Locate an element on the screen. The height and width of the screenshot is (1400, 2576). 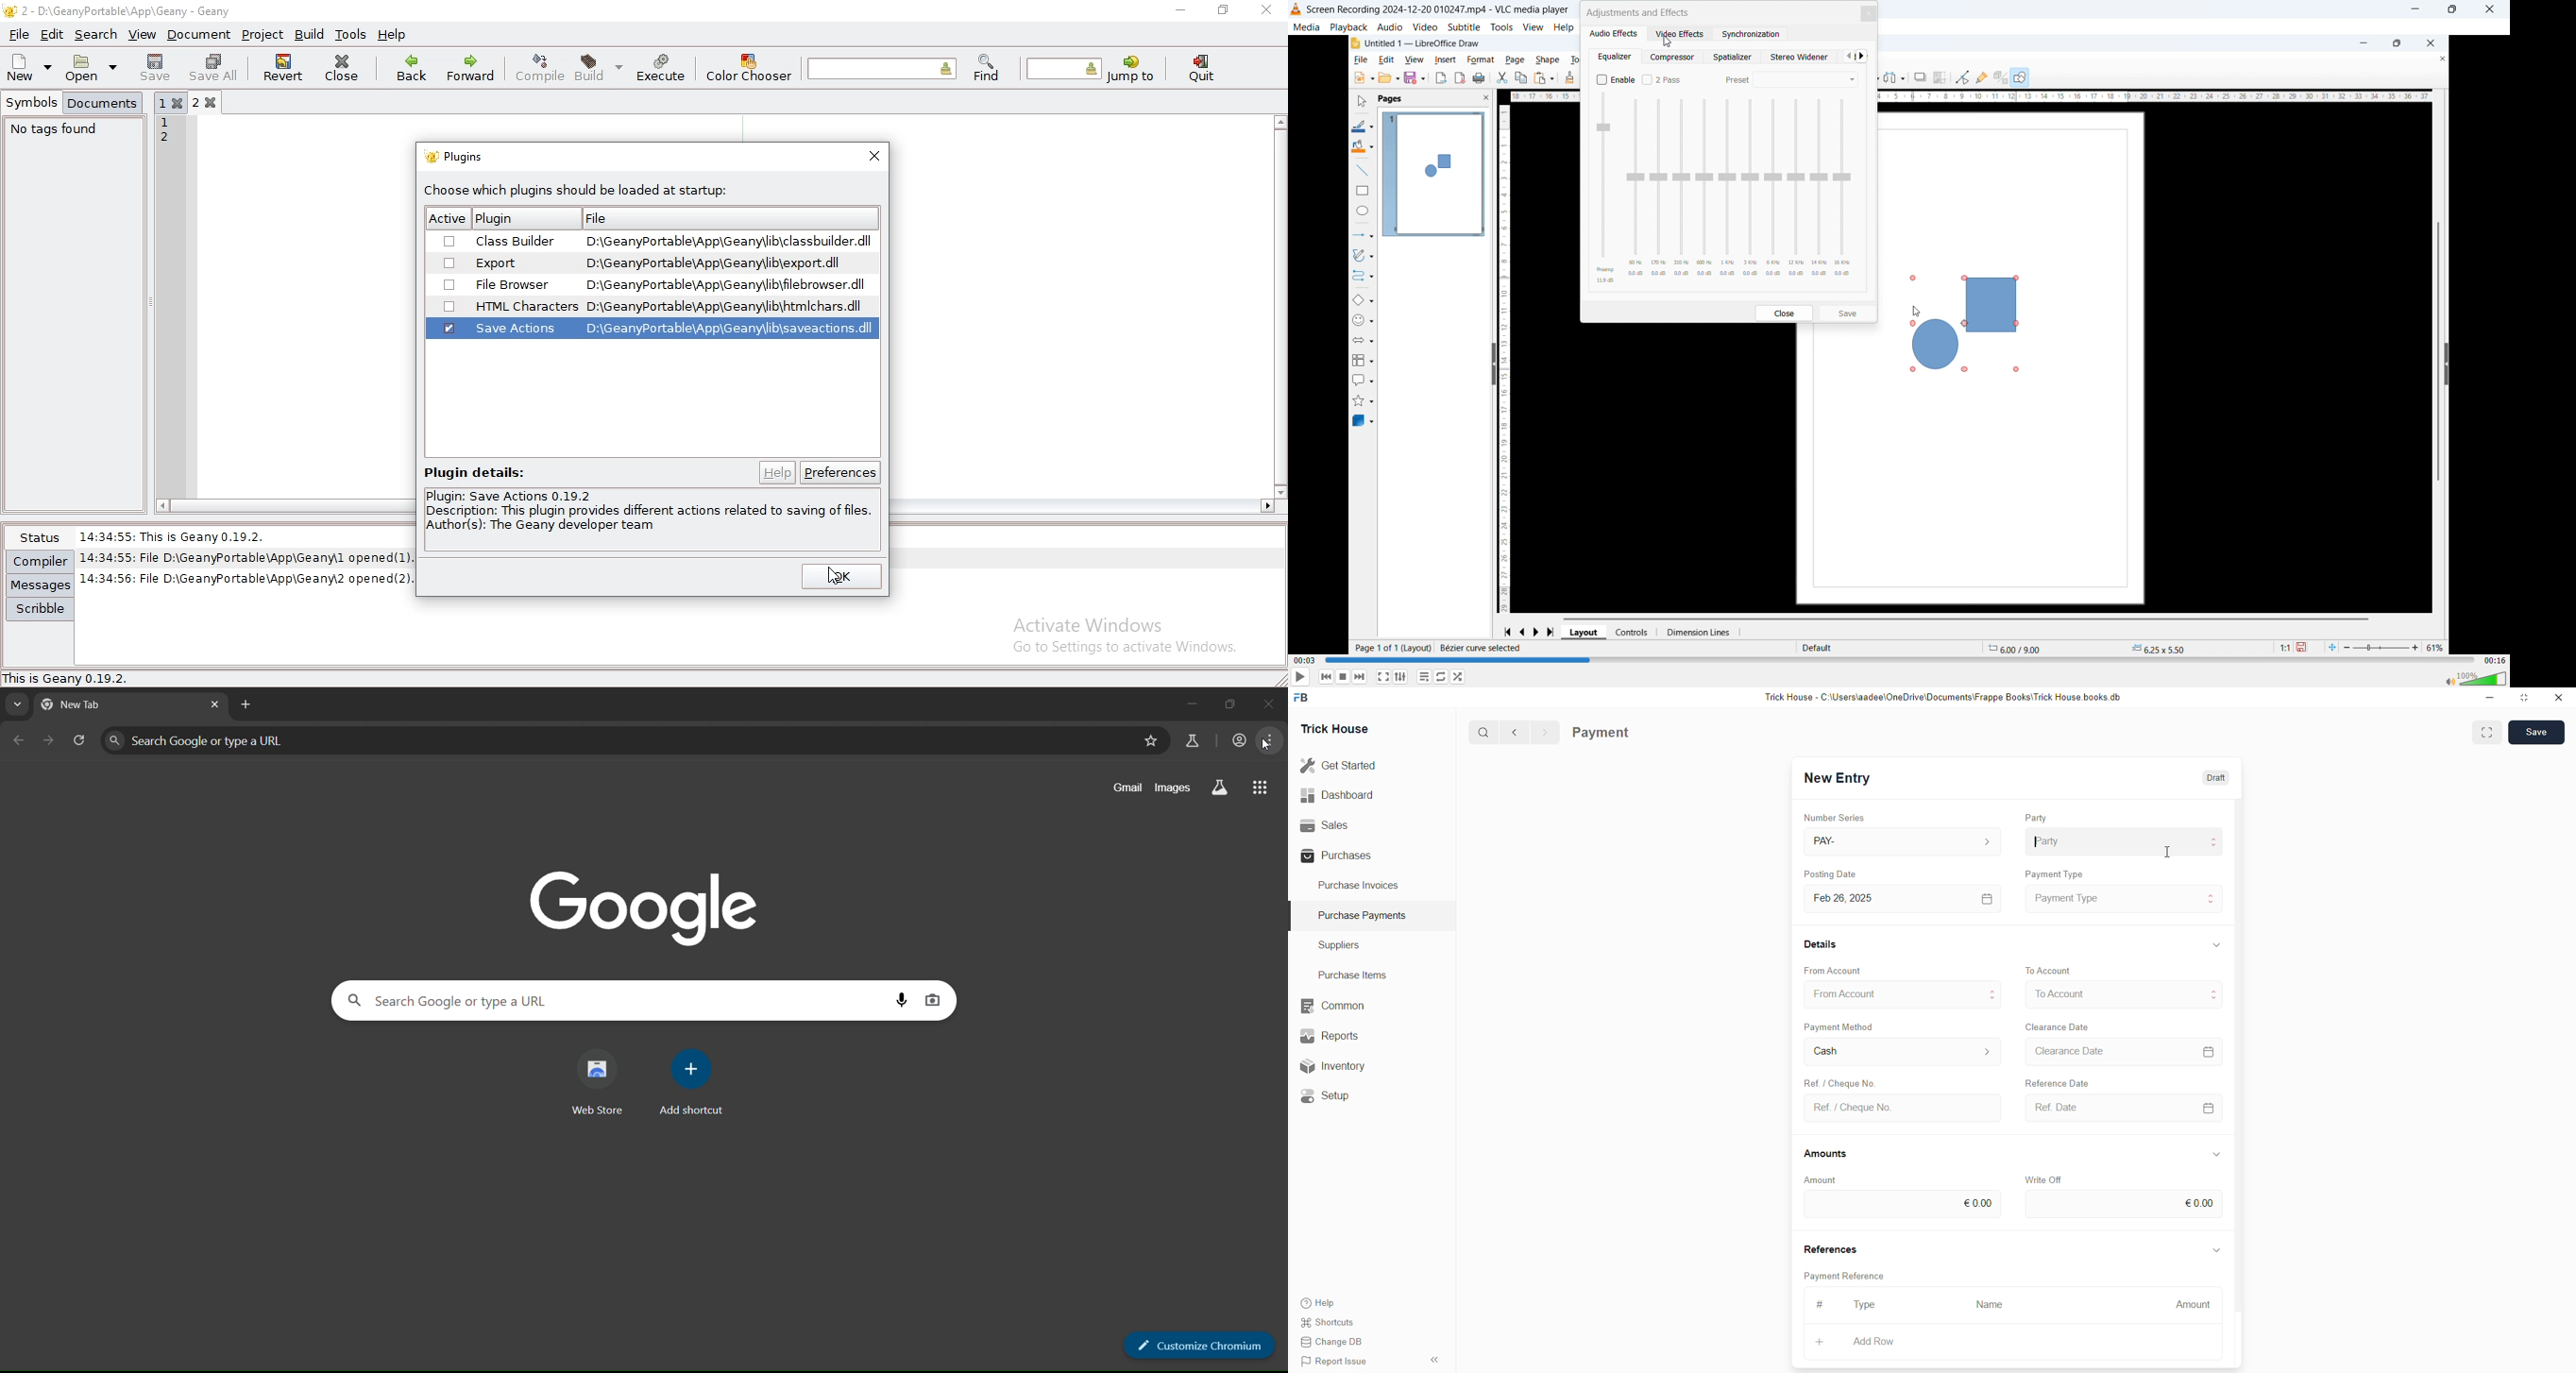
Party is located at coordinates (2037, 818).